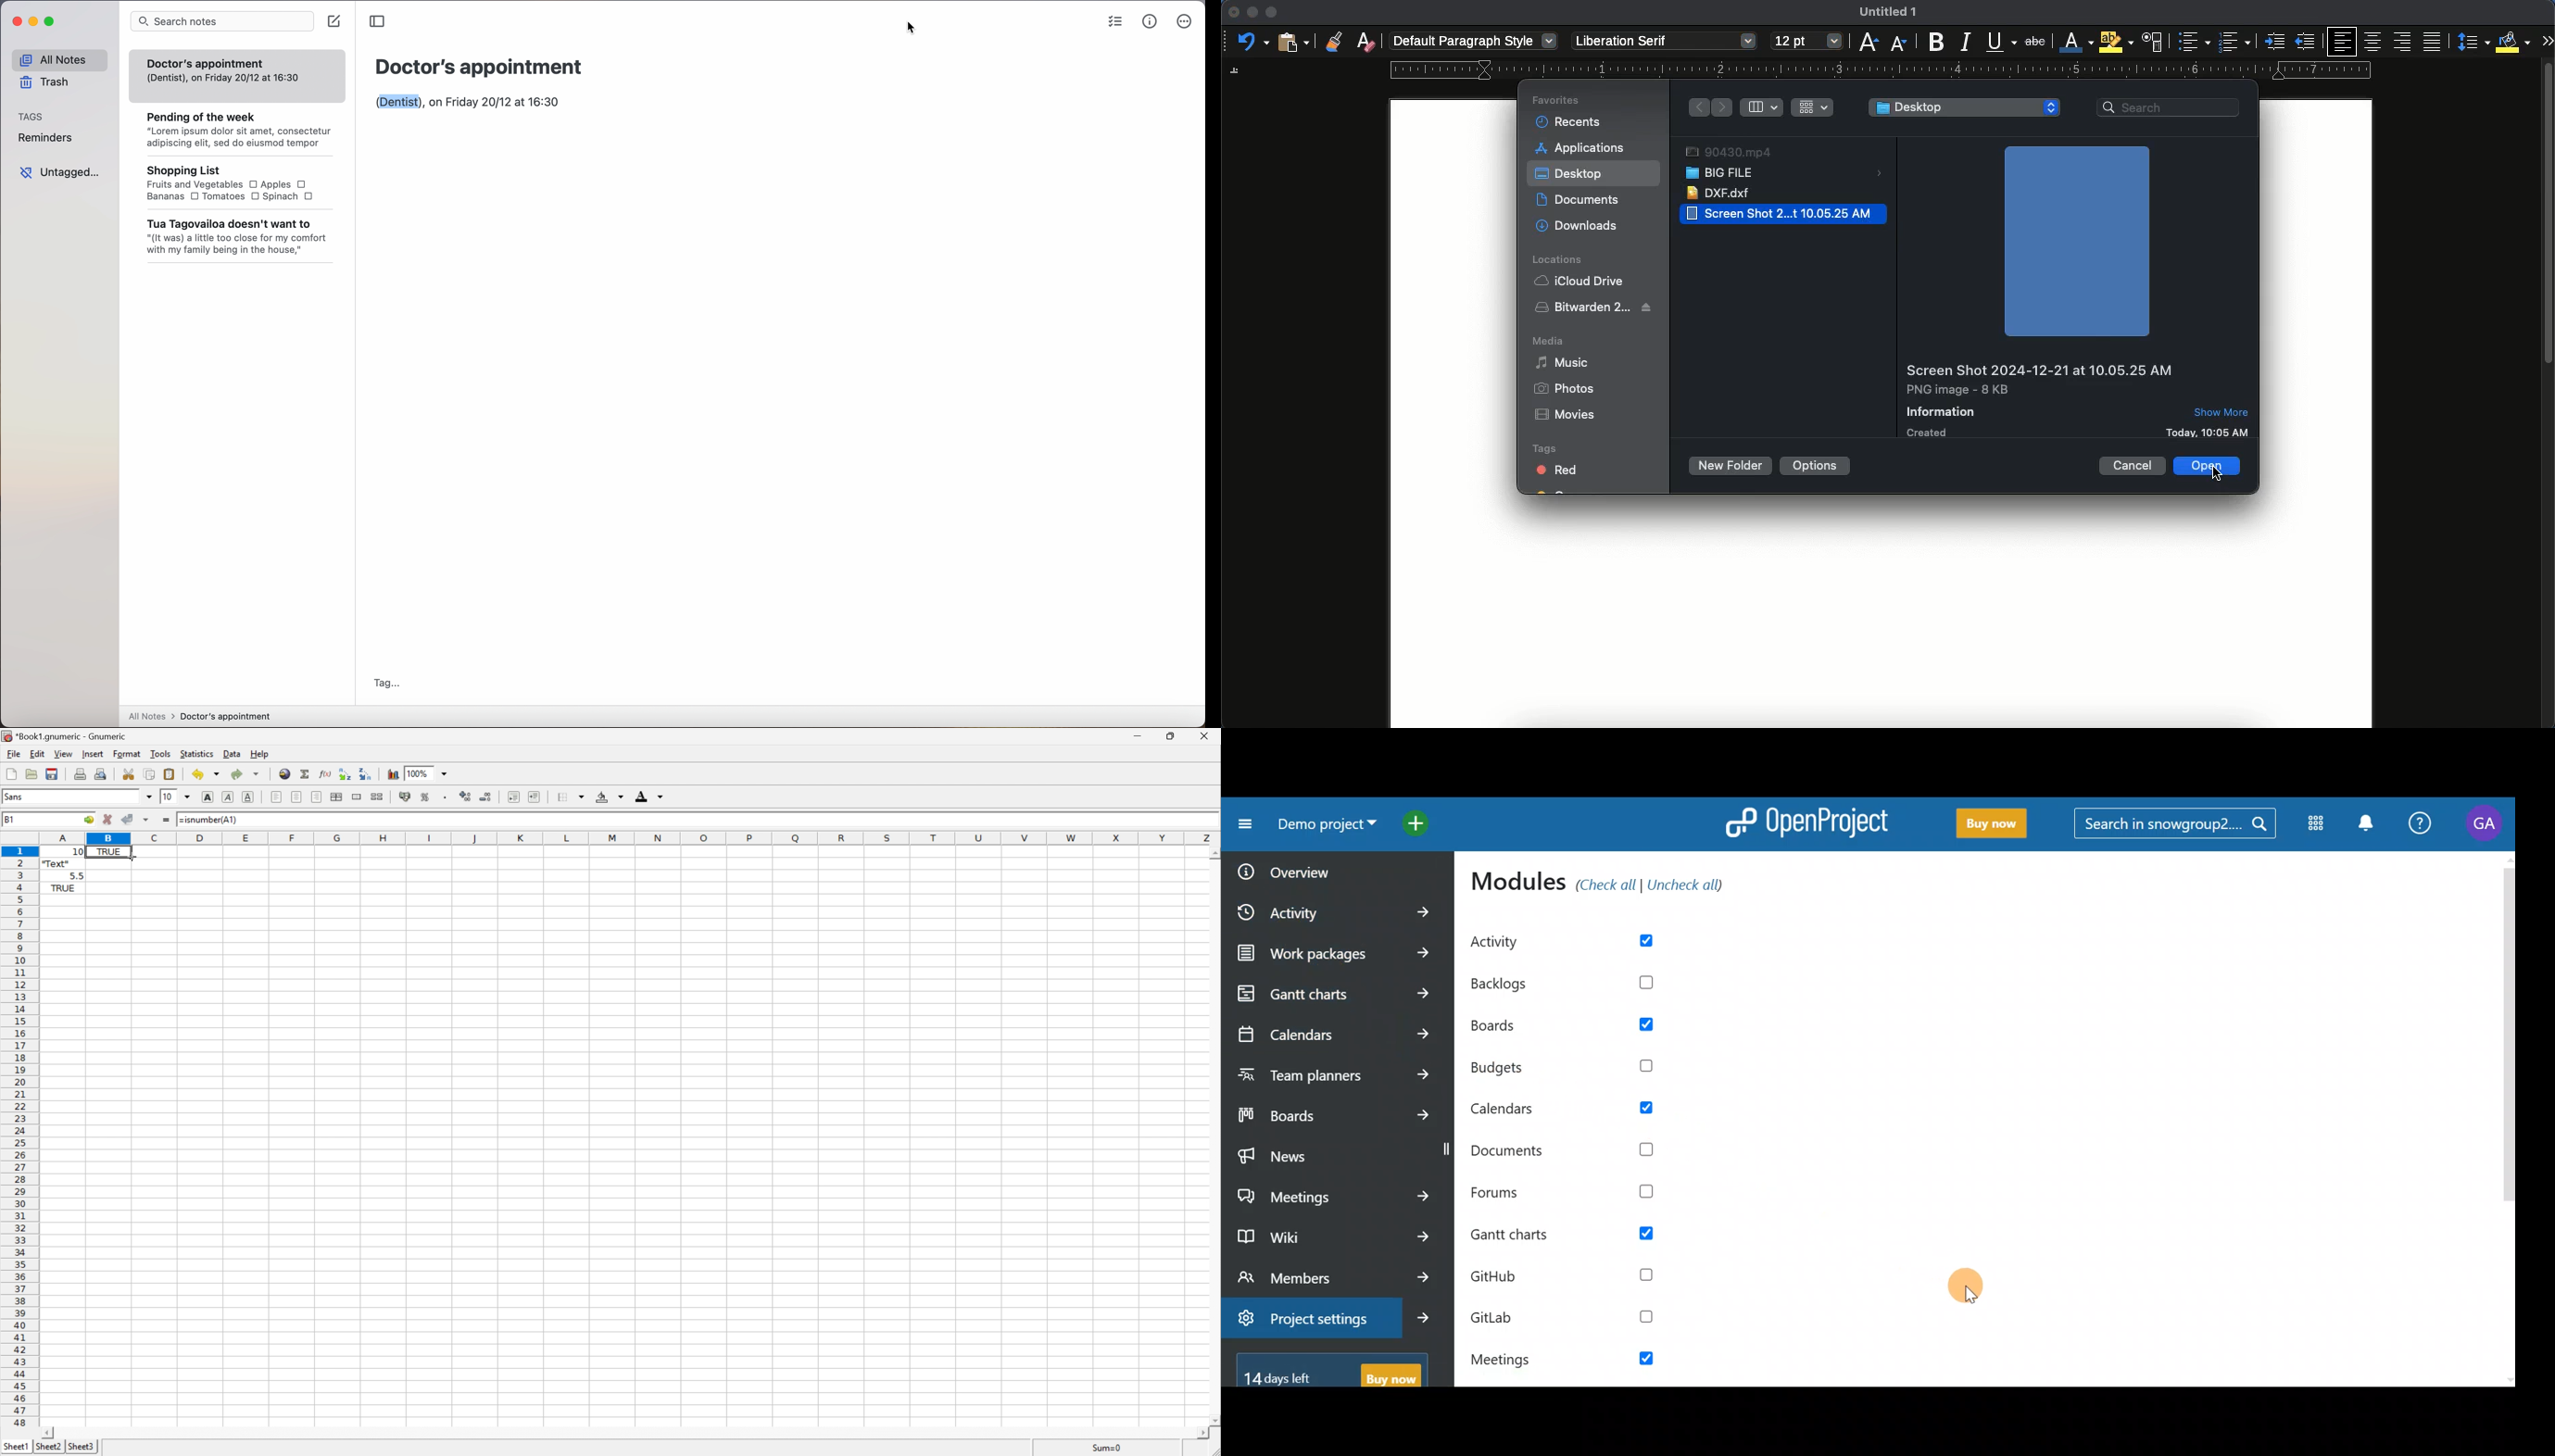  Describe the element at coordinates (466, 797) in the screenshot. I see `Increase number of decimals displayed` at that location.